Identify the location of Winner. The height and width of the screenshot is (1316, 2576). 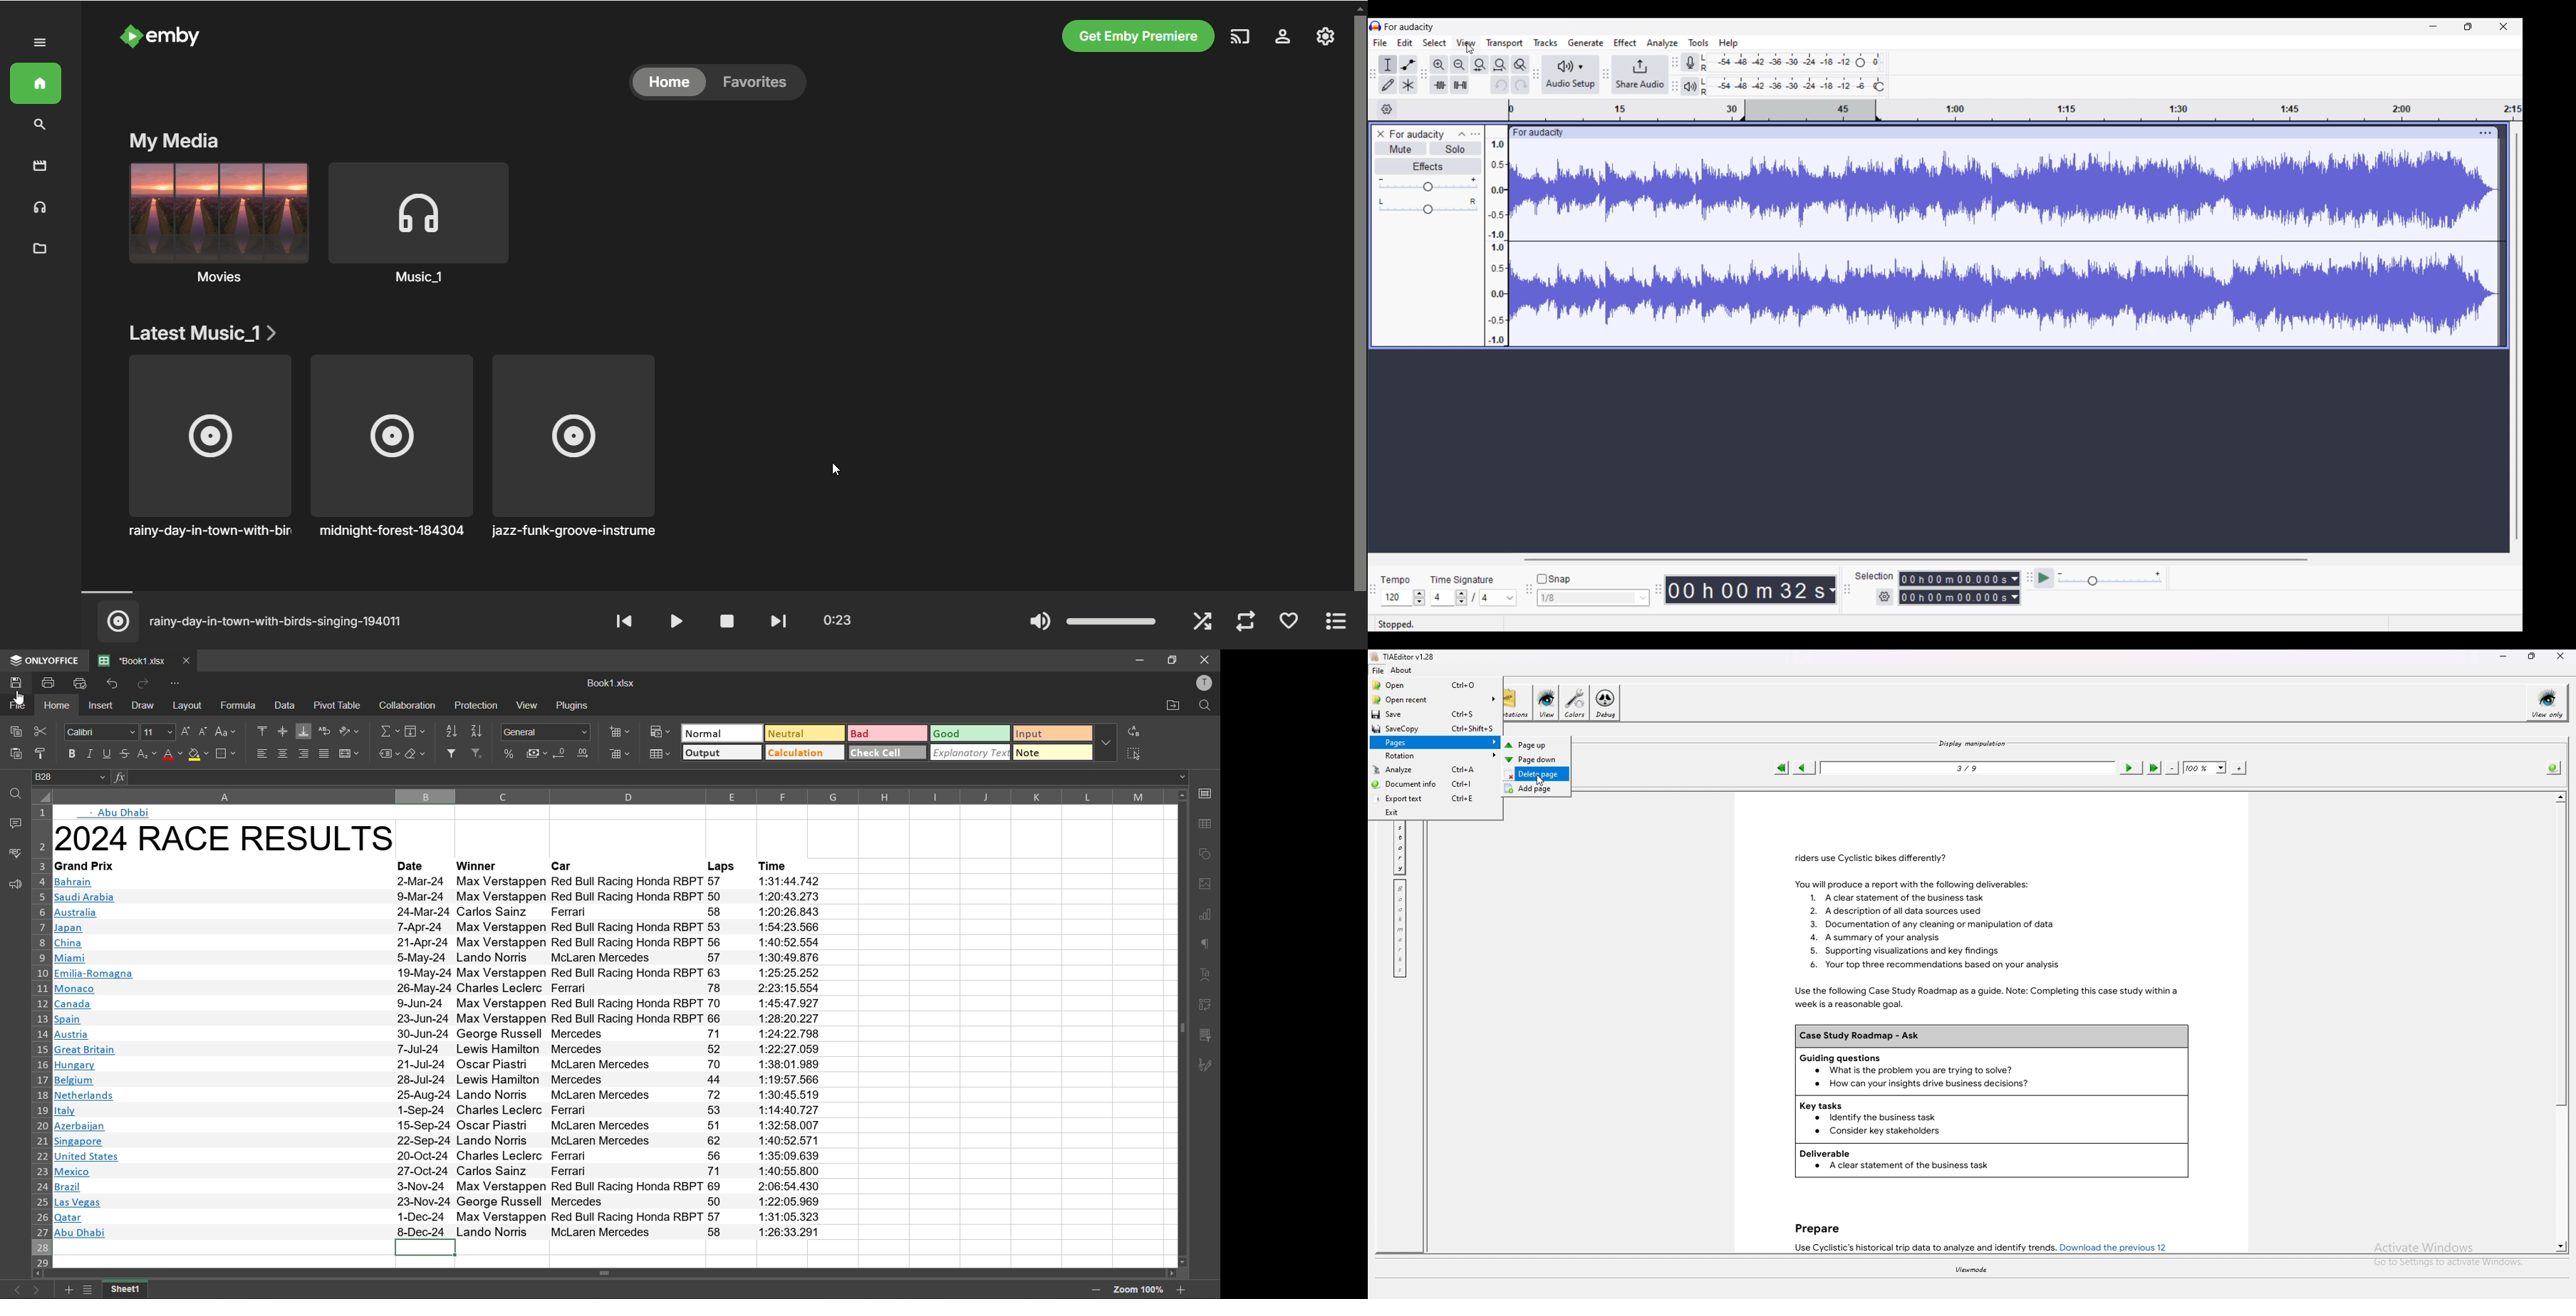
(478, 866).